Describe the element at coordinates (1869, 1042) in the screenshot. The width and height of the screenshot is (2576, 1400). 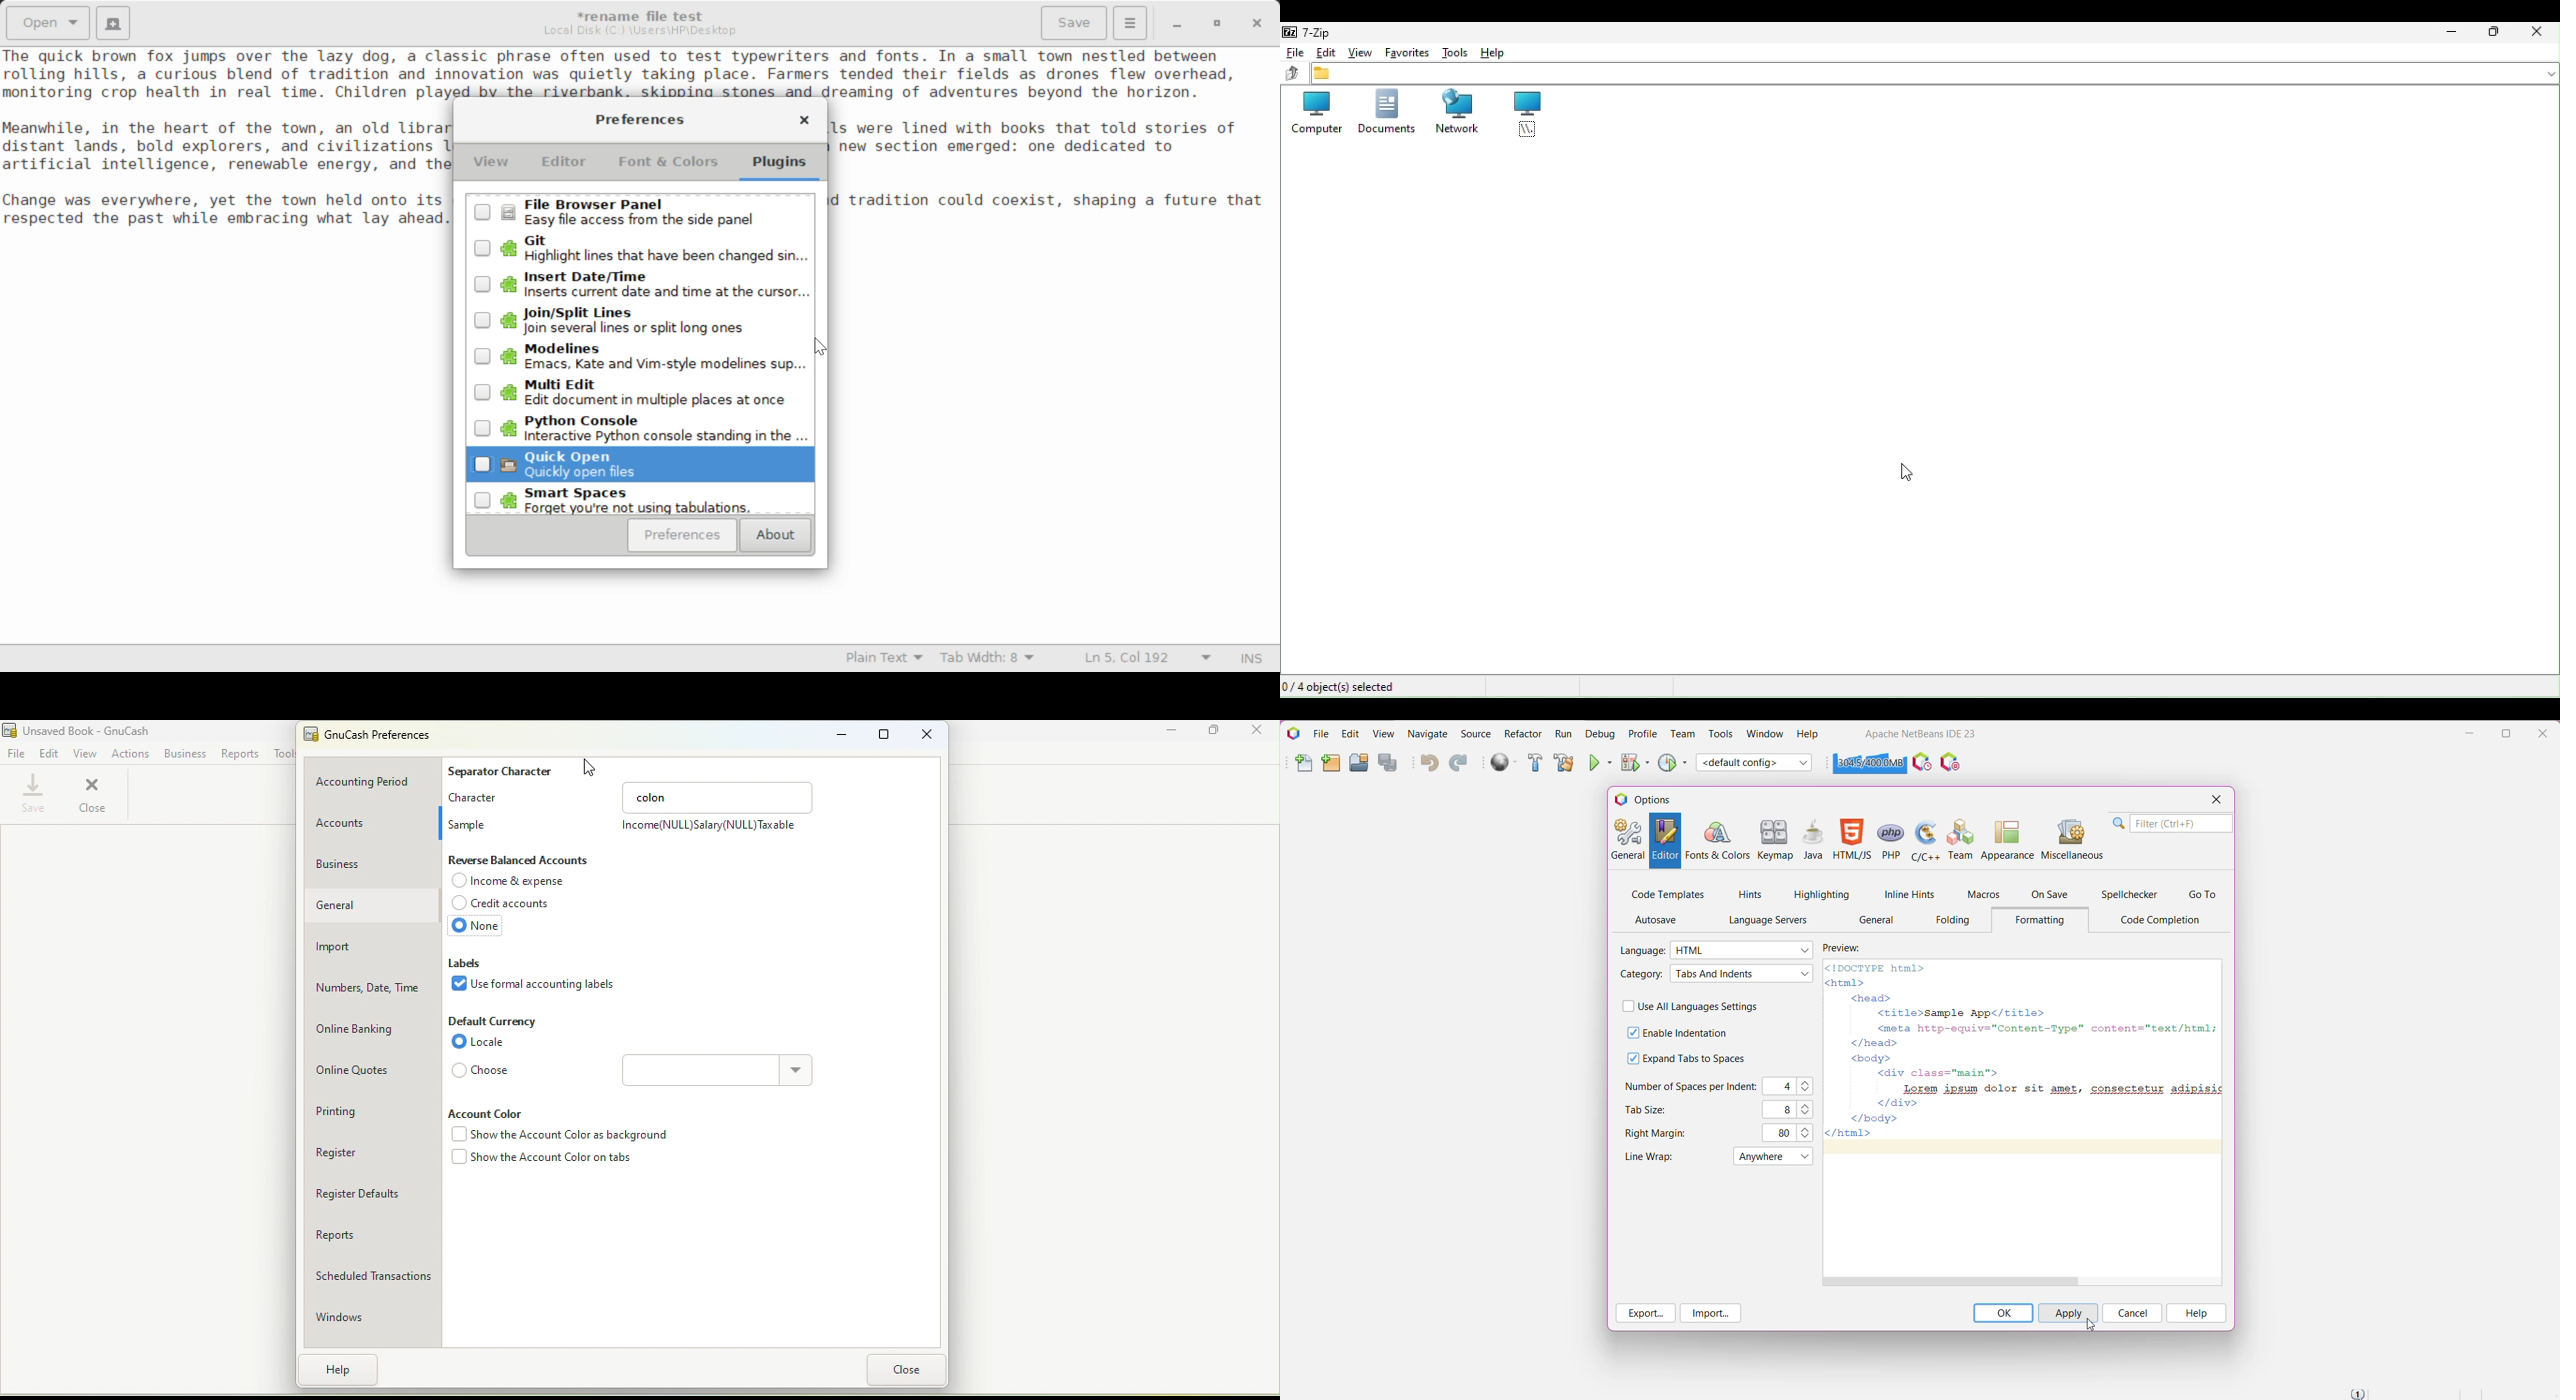
I see `</head>` at that location.